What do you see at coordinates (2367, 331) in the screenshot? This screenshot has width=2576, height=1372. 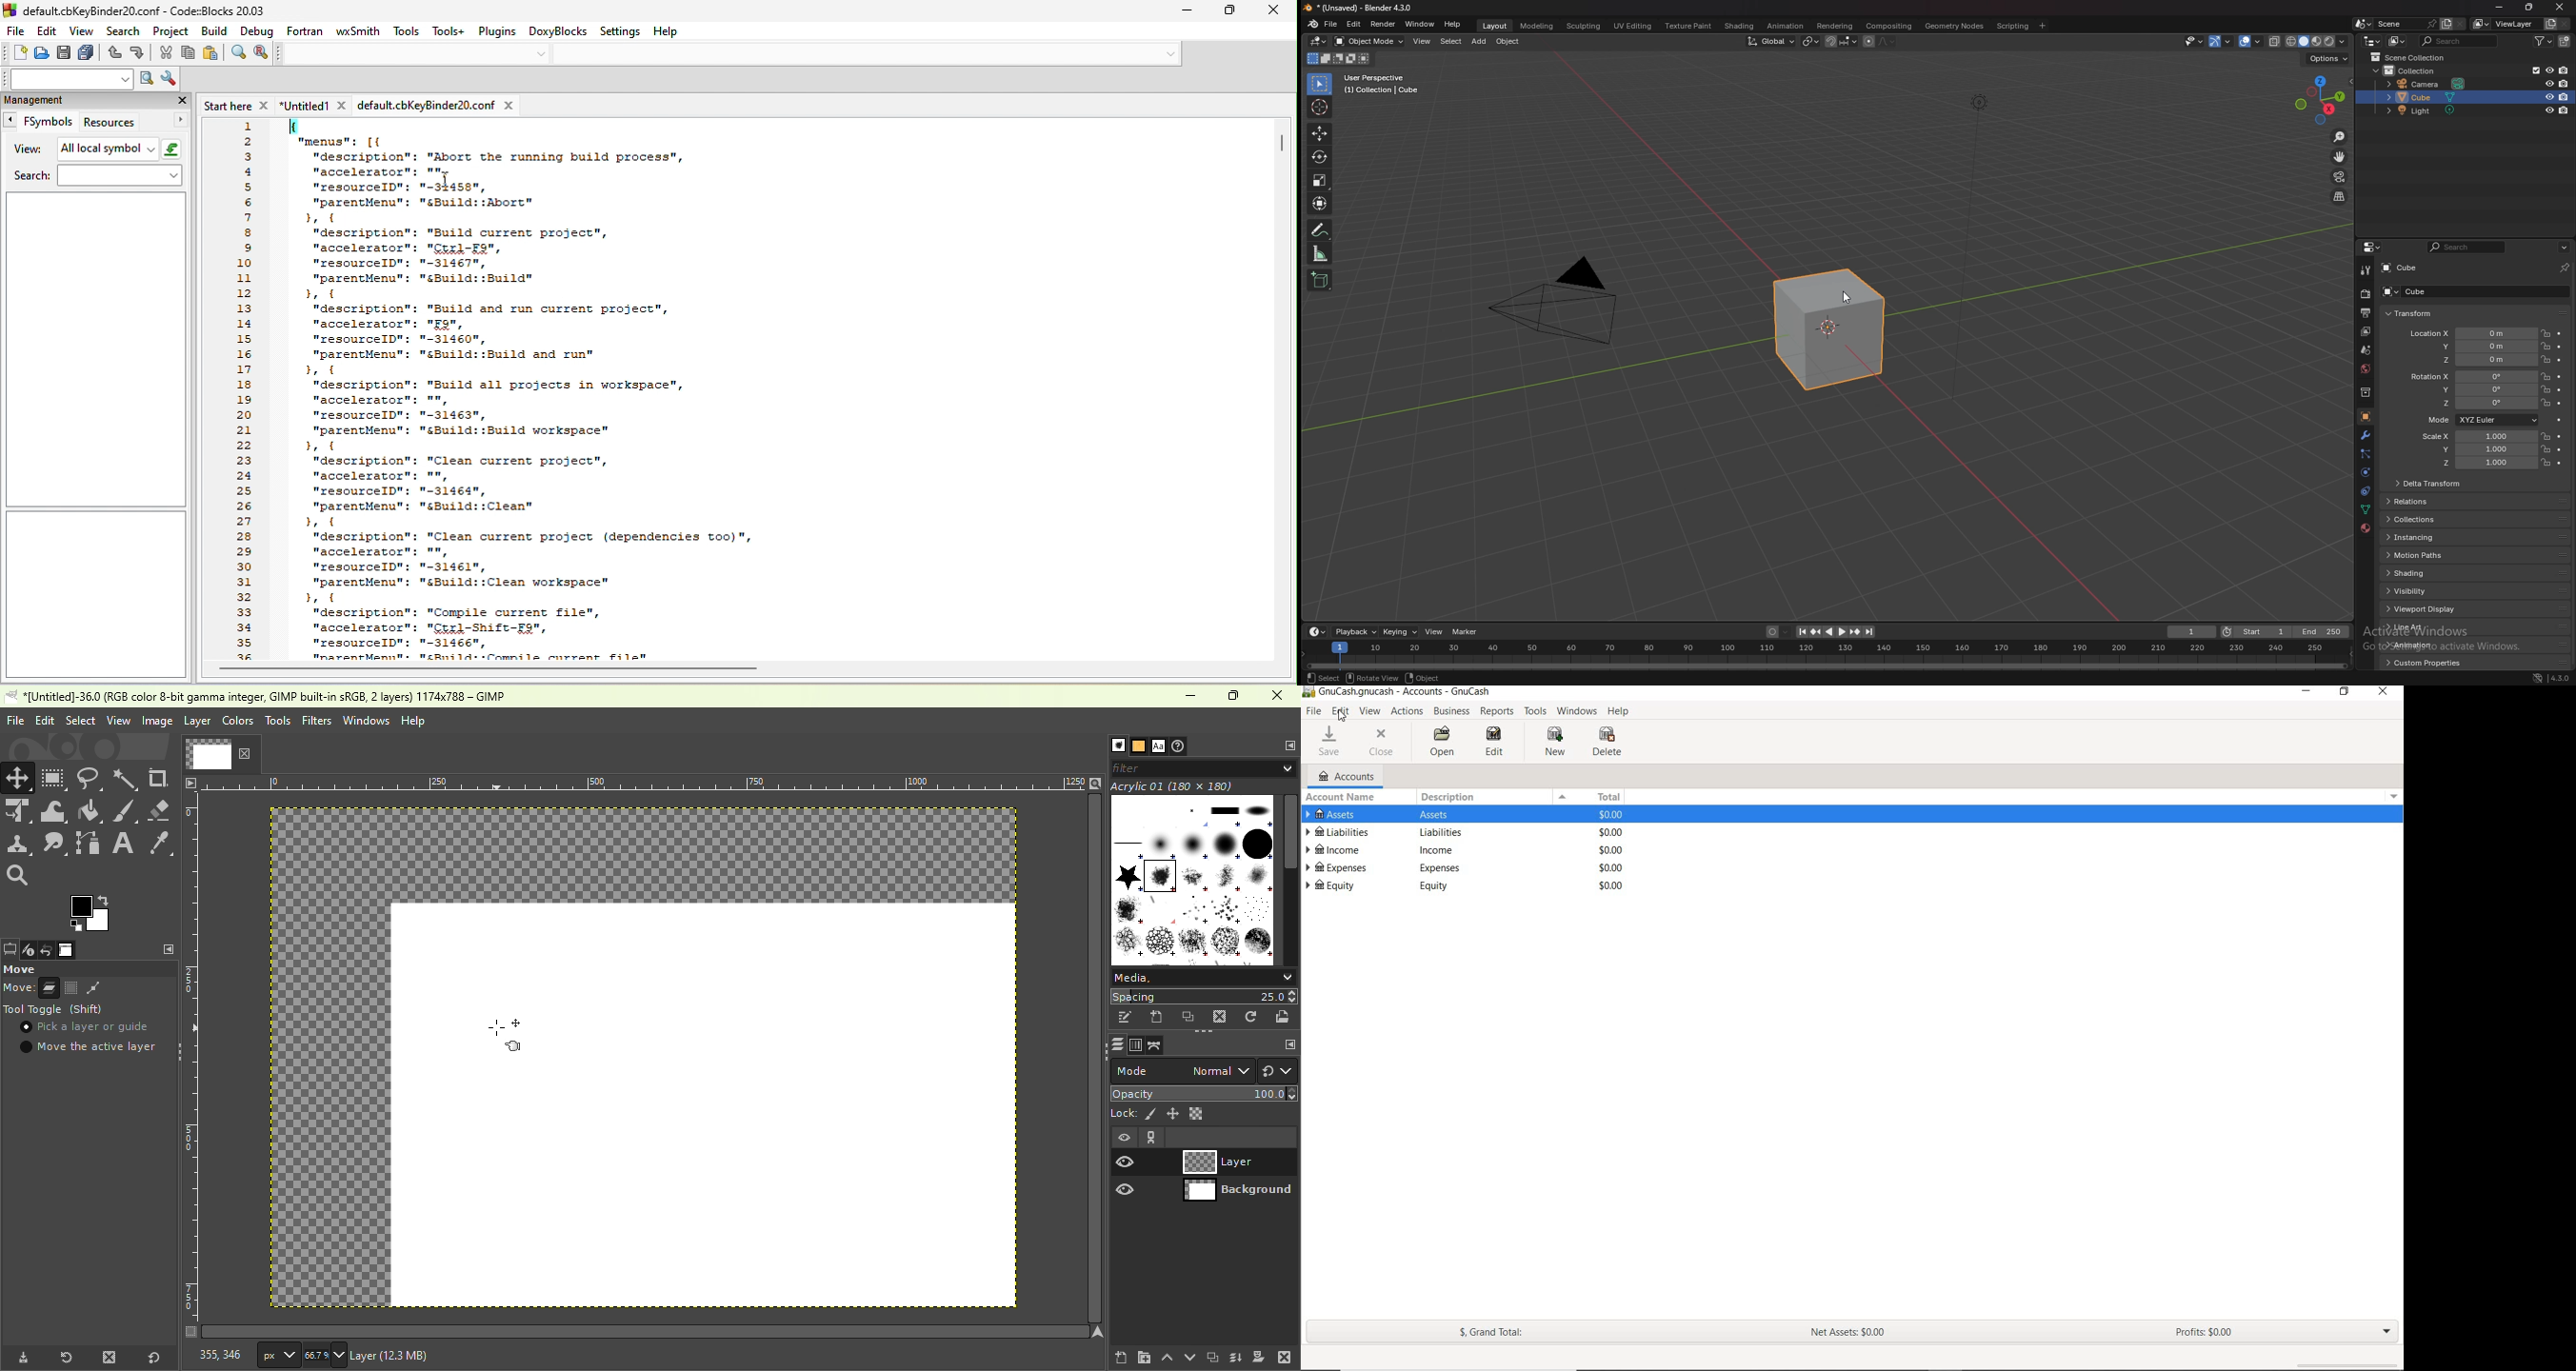 I see `view layer` at bounding box center [2367, 331].